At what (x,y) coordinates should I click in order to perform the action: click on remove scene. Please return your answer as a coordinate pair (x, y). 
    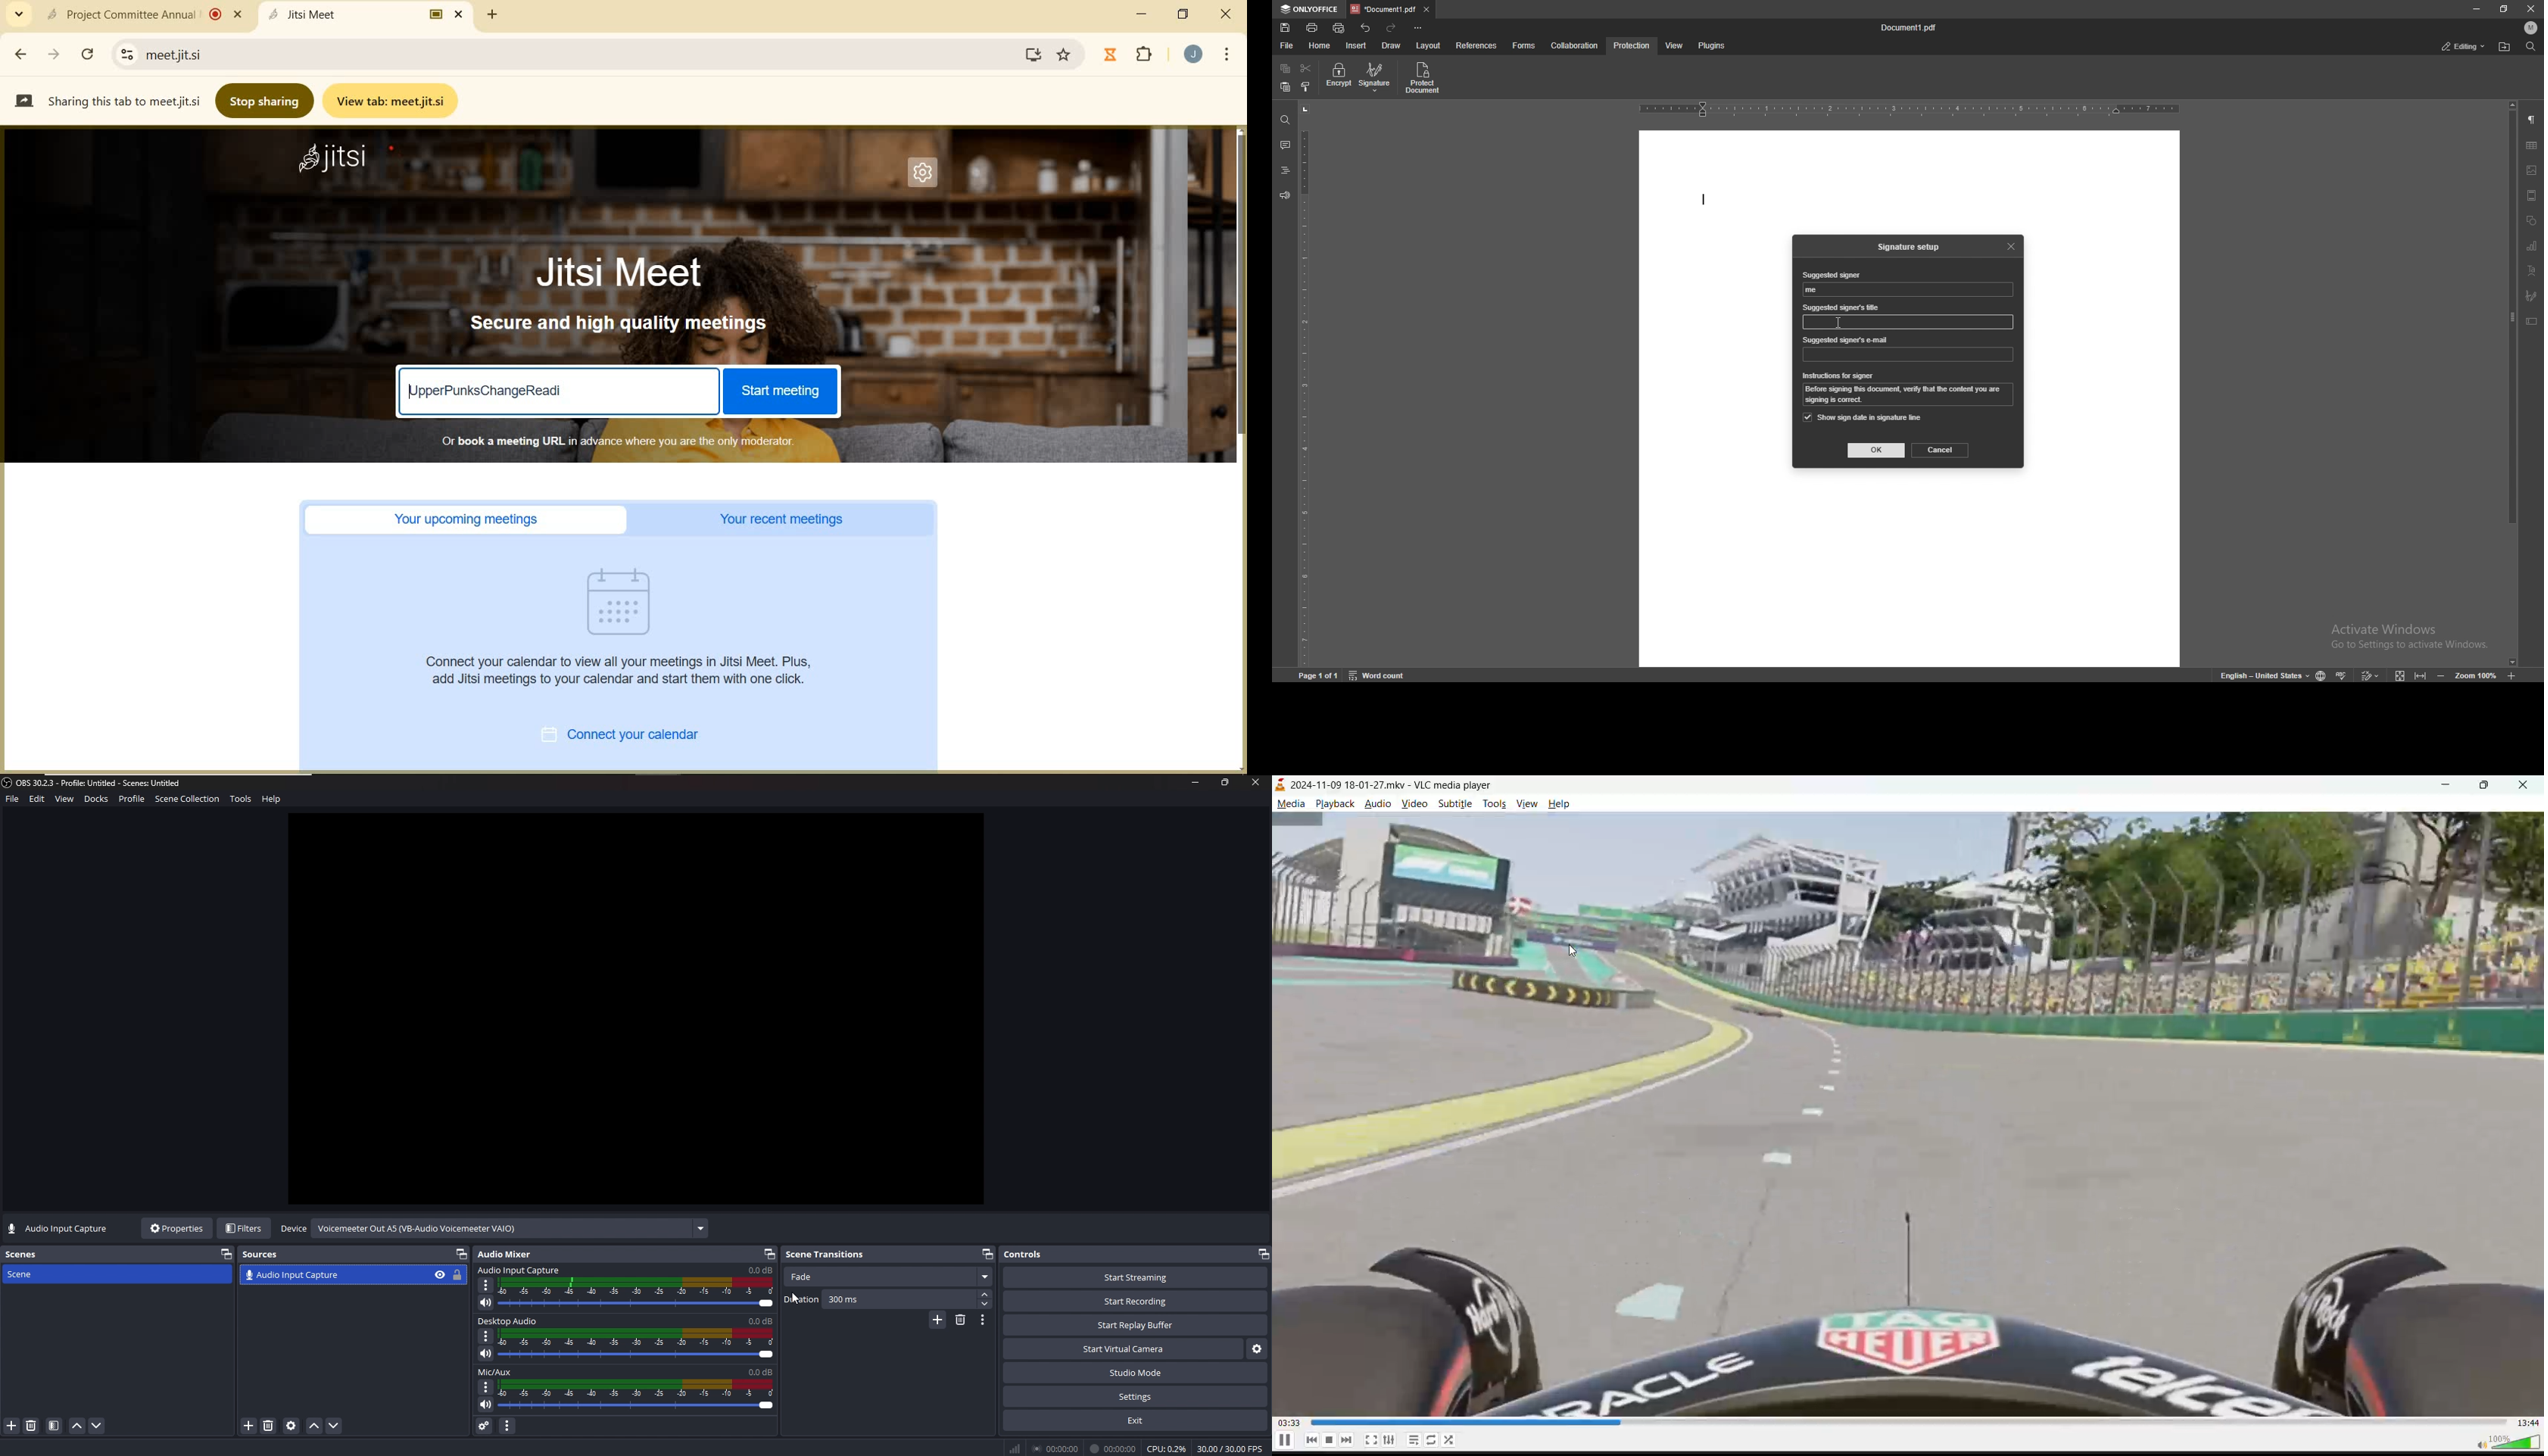
    Looking at the image, I should click on (31, 1426).